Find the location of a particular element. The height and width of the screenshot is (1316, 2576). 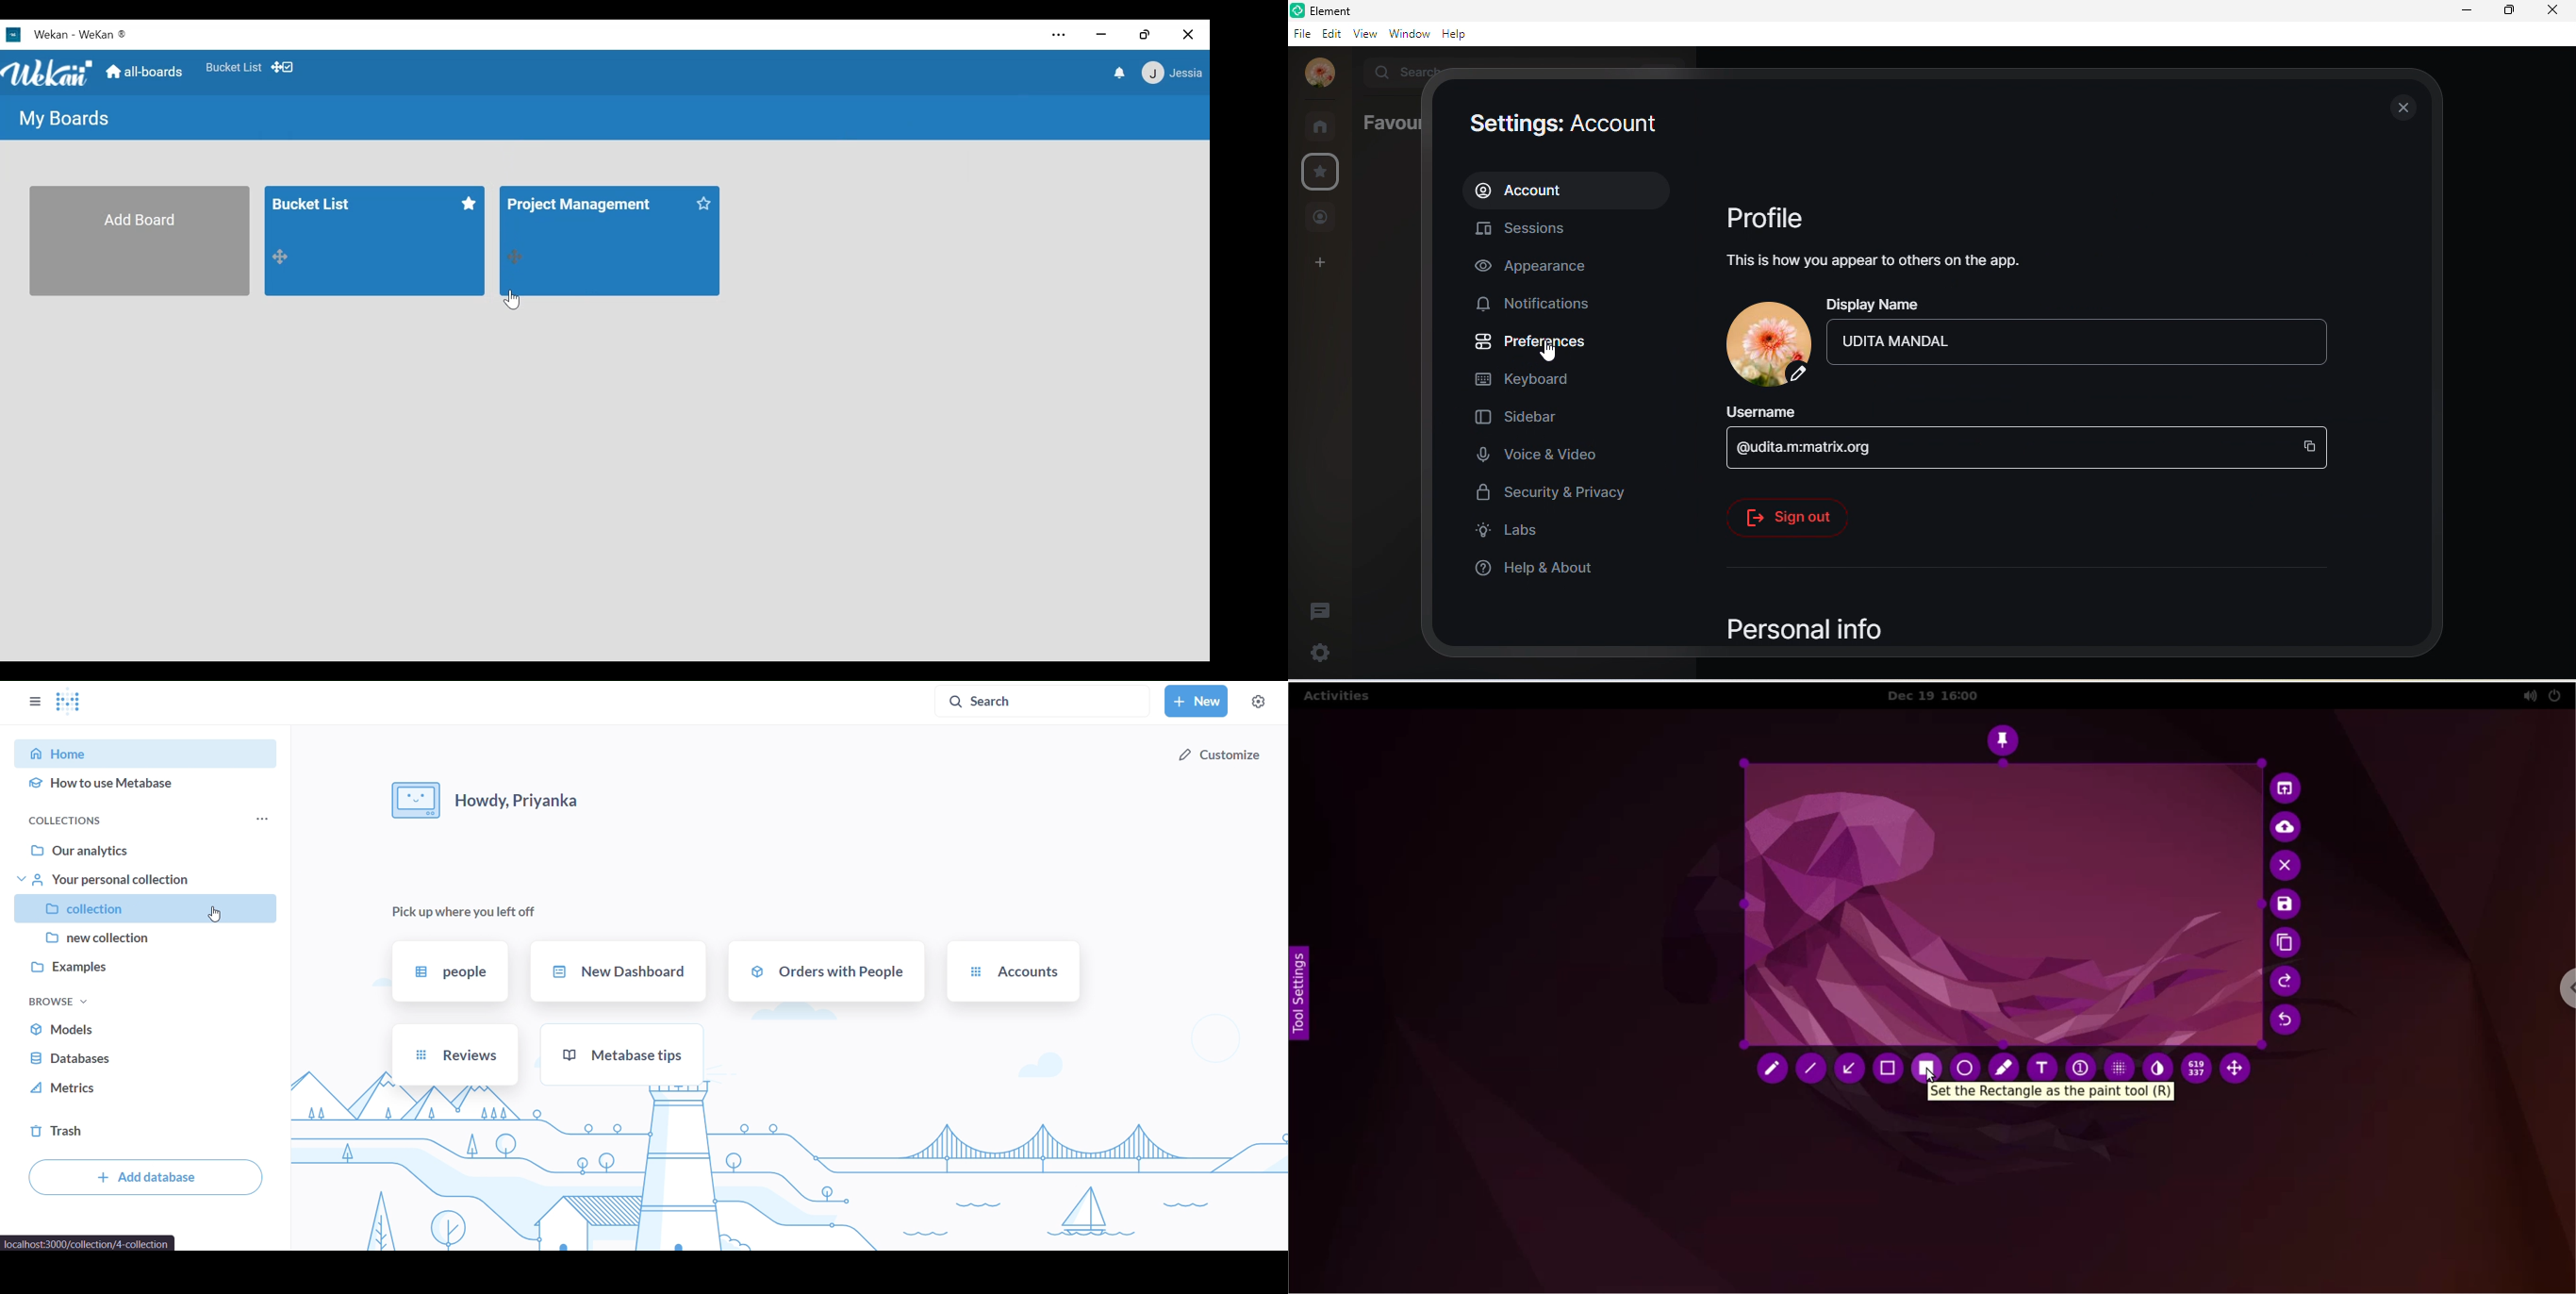

collection is located at coordinates (147, 908).